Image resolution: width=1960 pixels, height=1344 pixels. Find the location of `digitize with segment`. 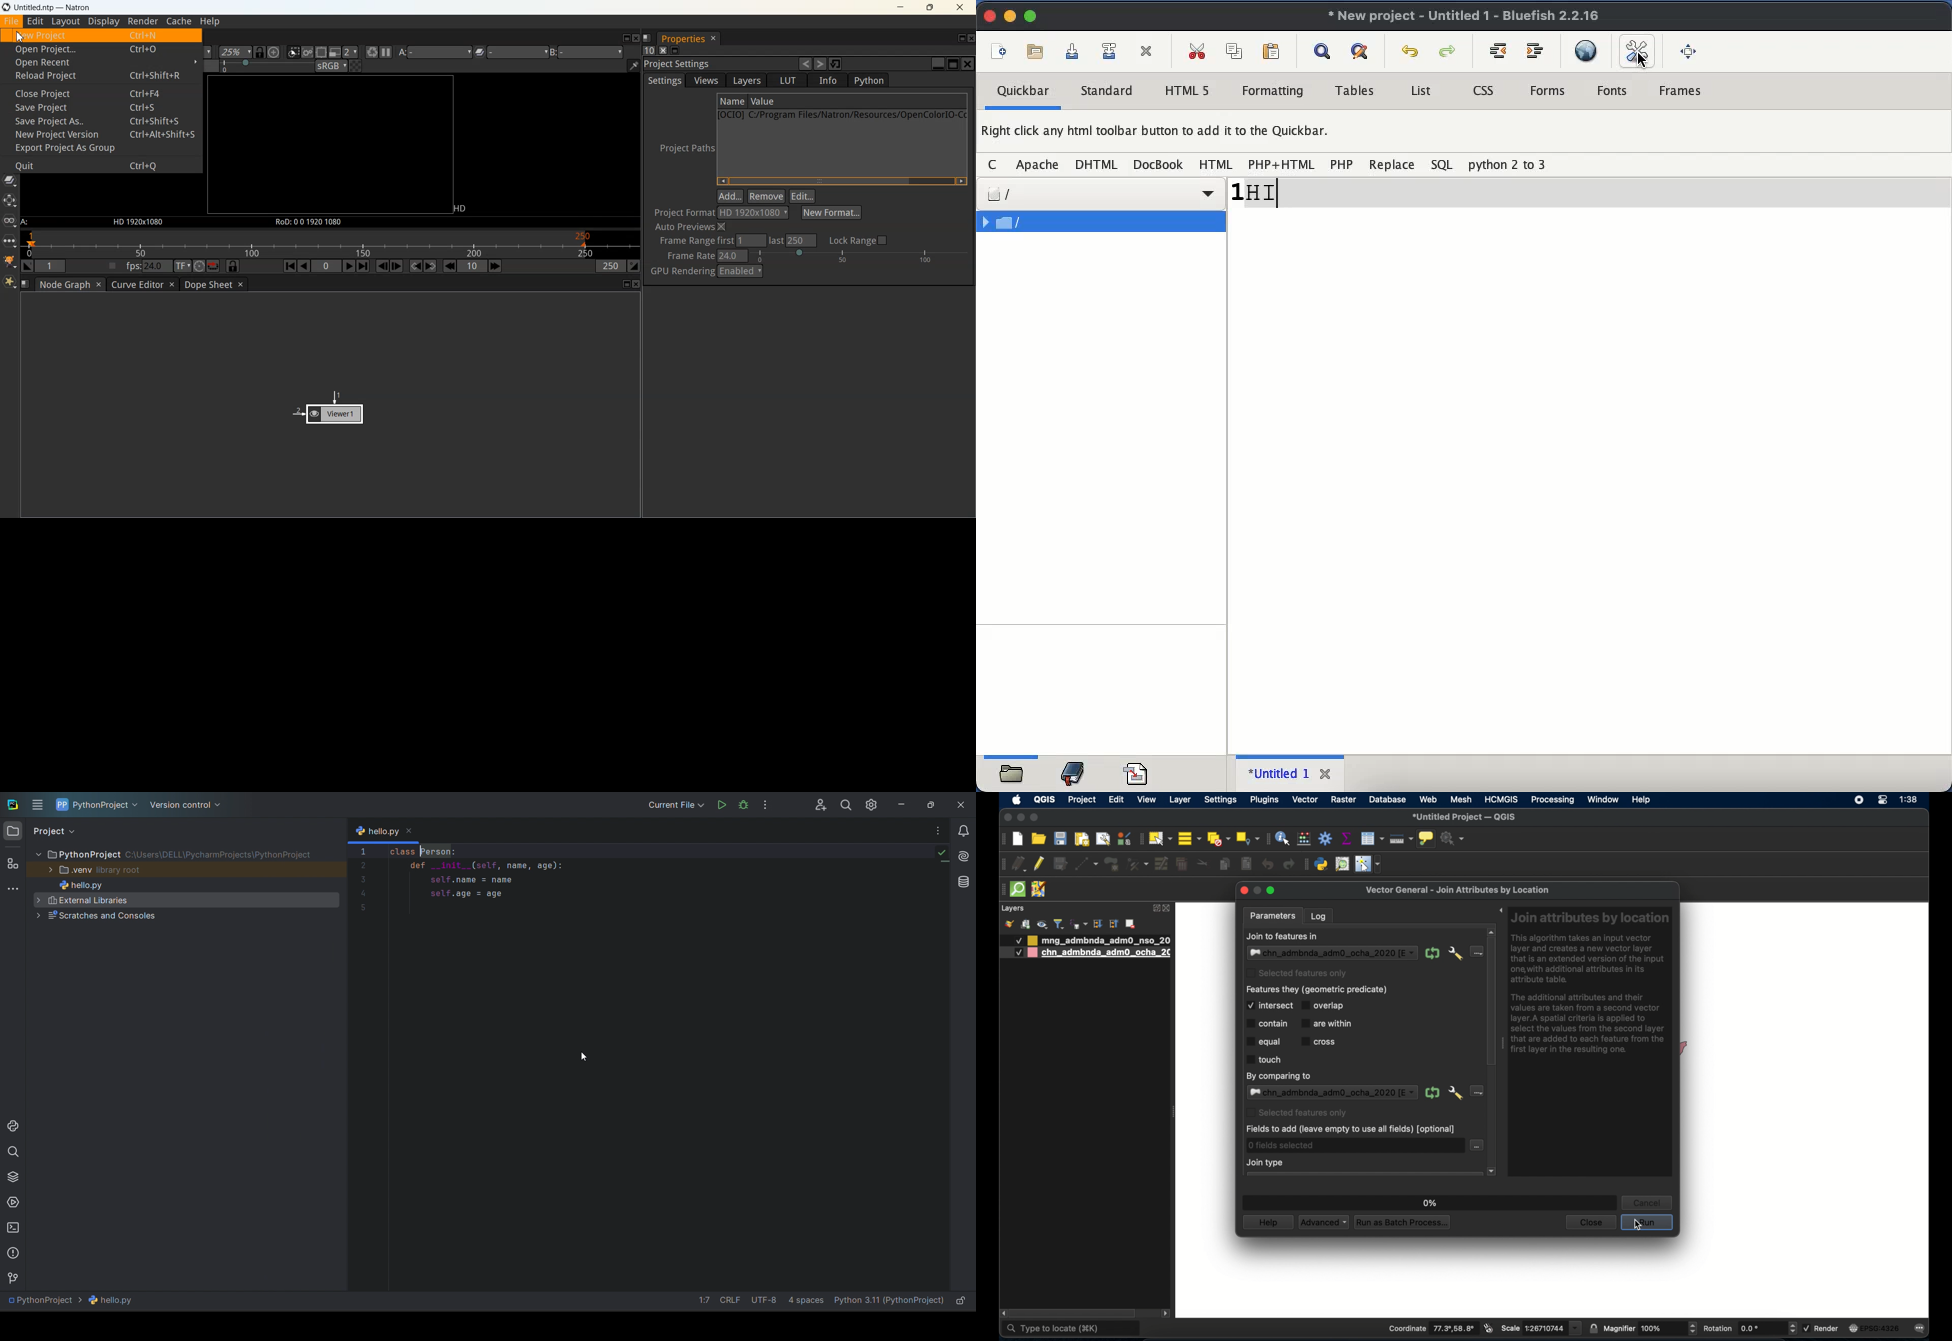

digitize with segment is located at coordinates (1087, 864).